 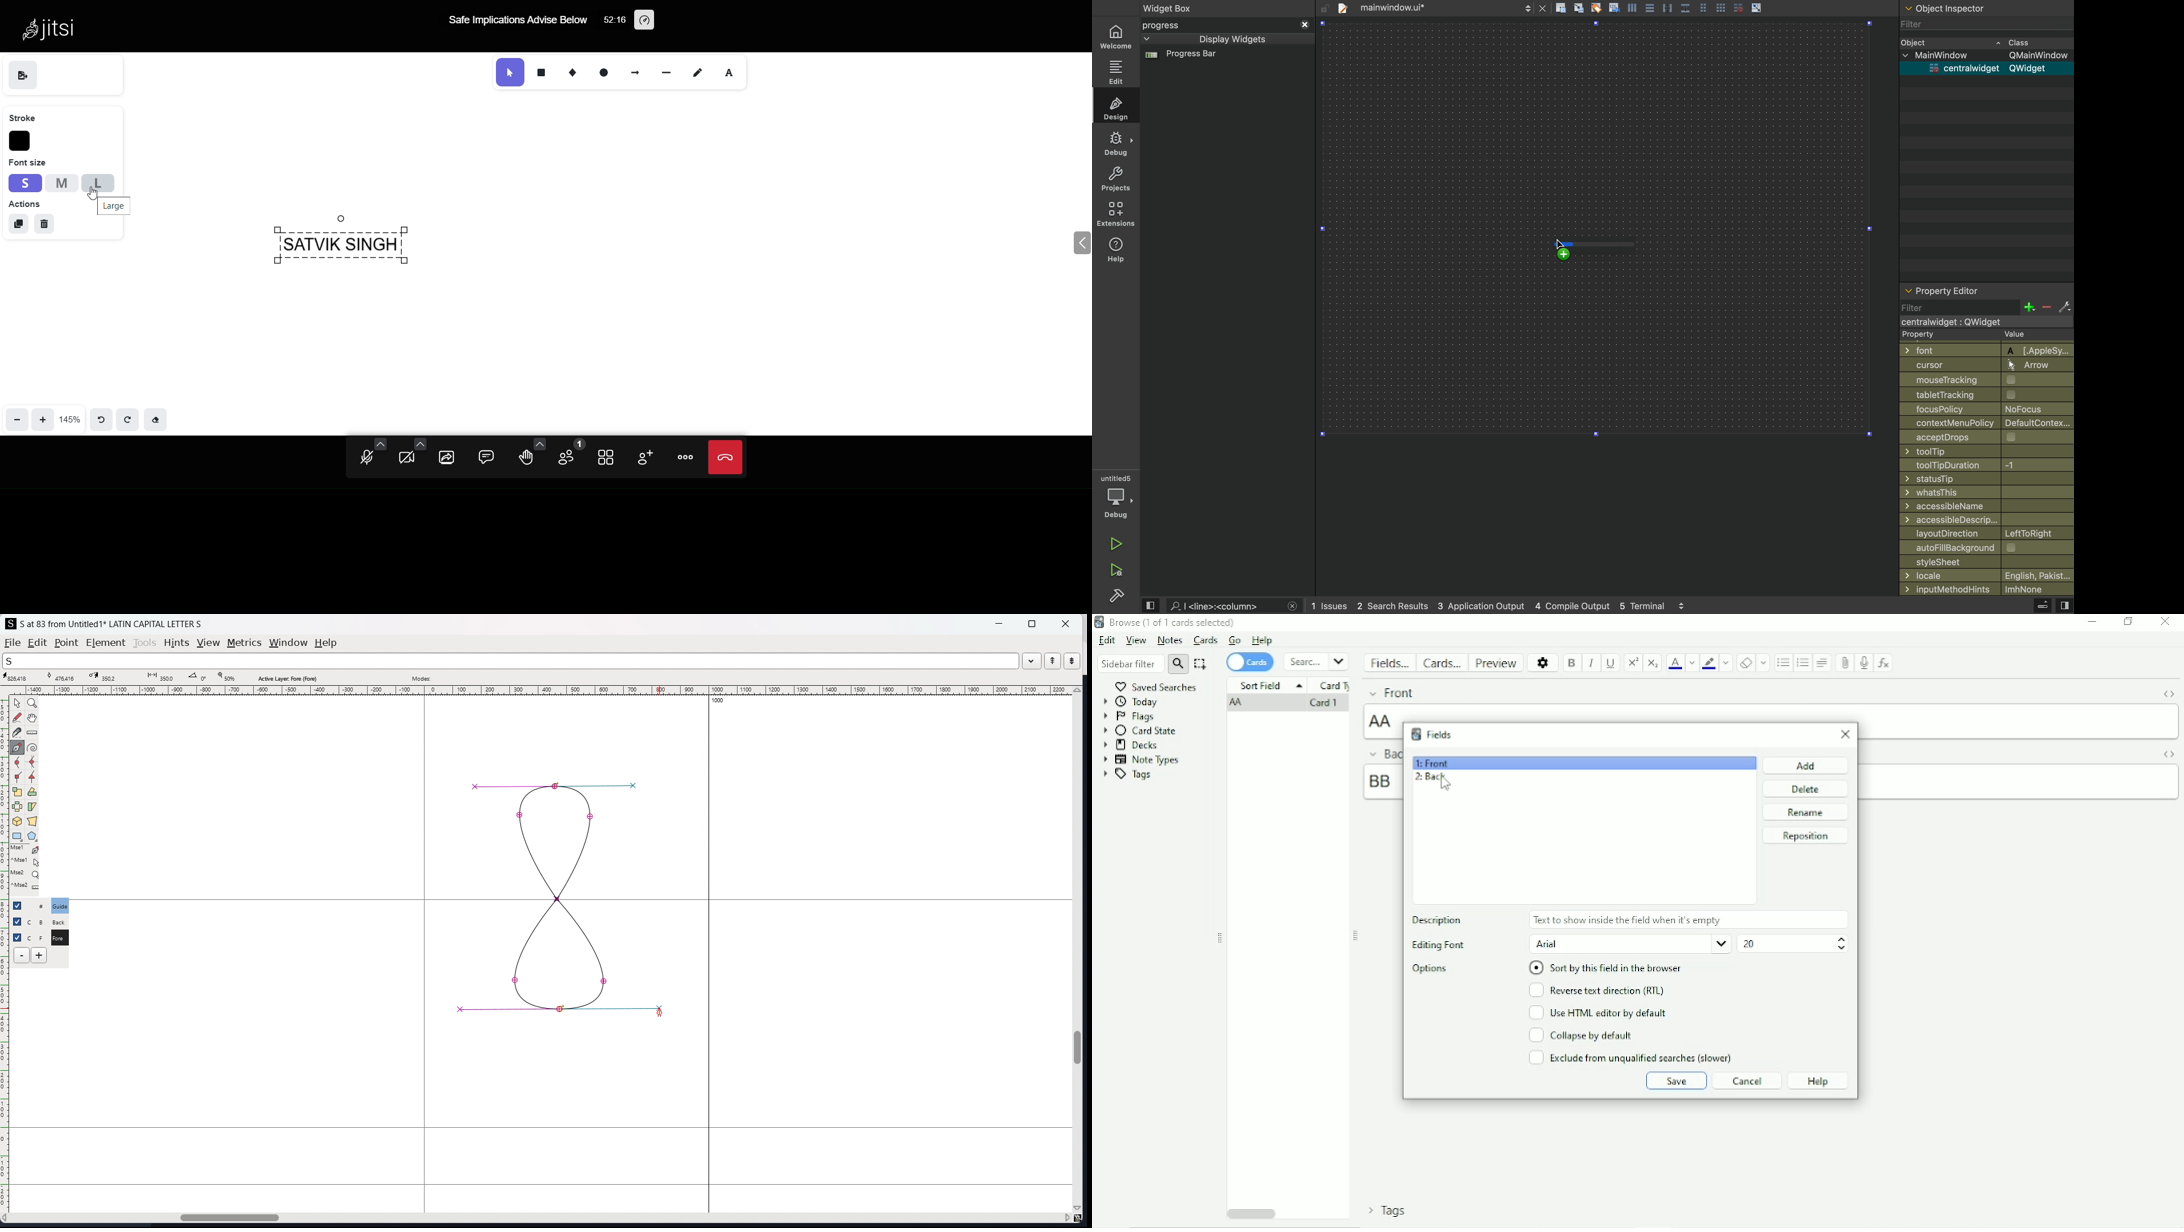 What do you see at coordinates (1220, 938) in the screenshot?
I see `Resize` at bounding box center [1220, 938].